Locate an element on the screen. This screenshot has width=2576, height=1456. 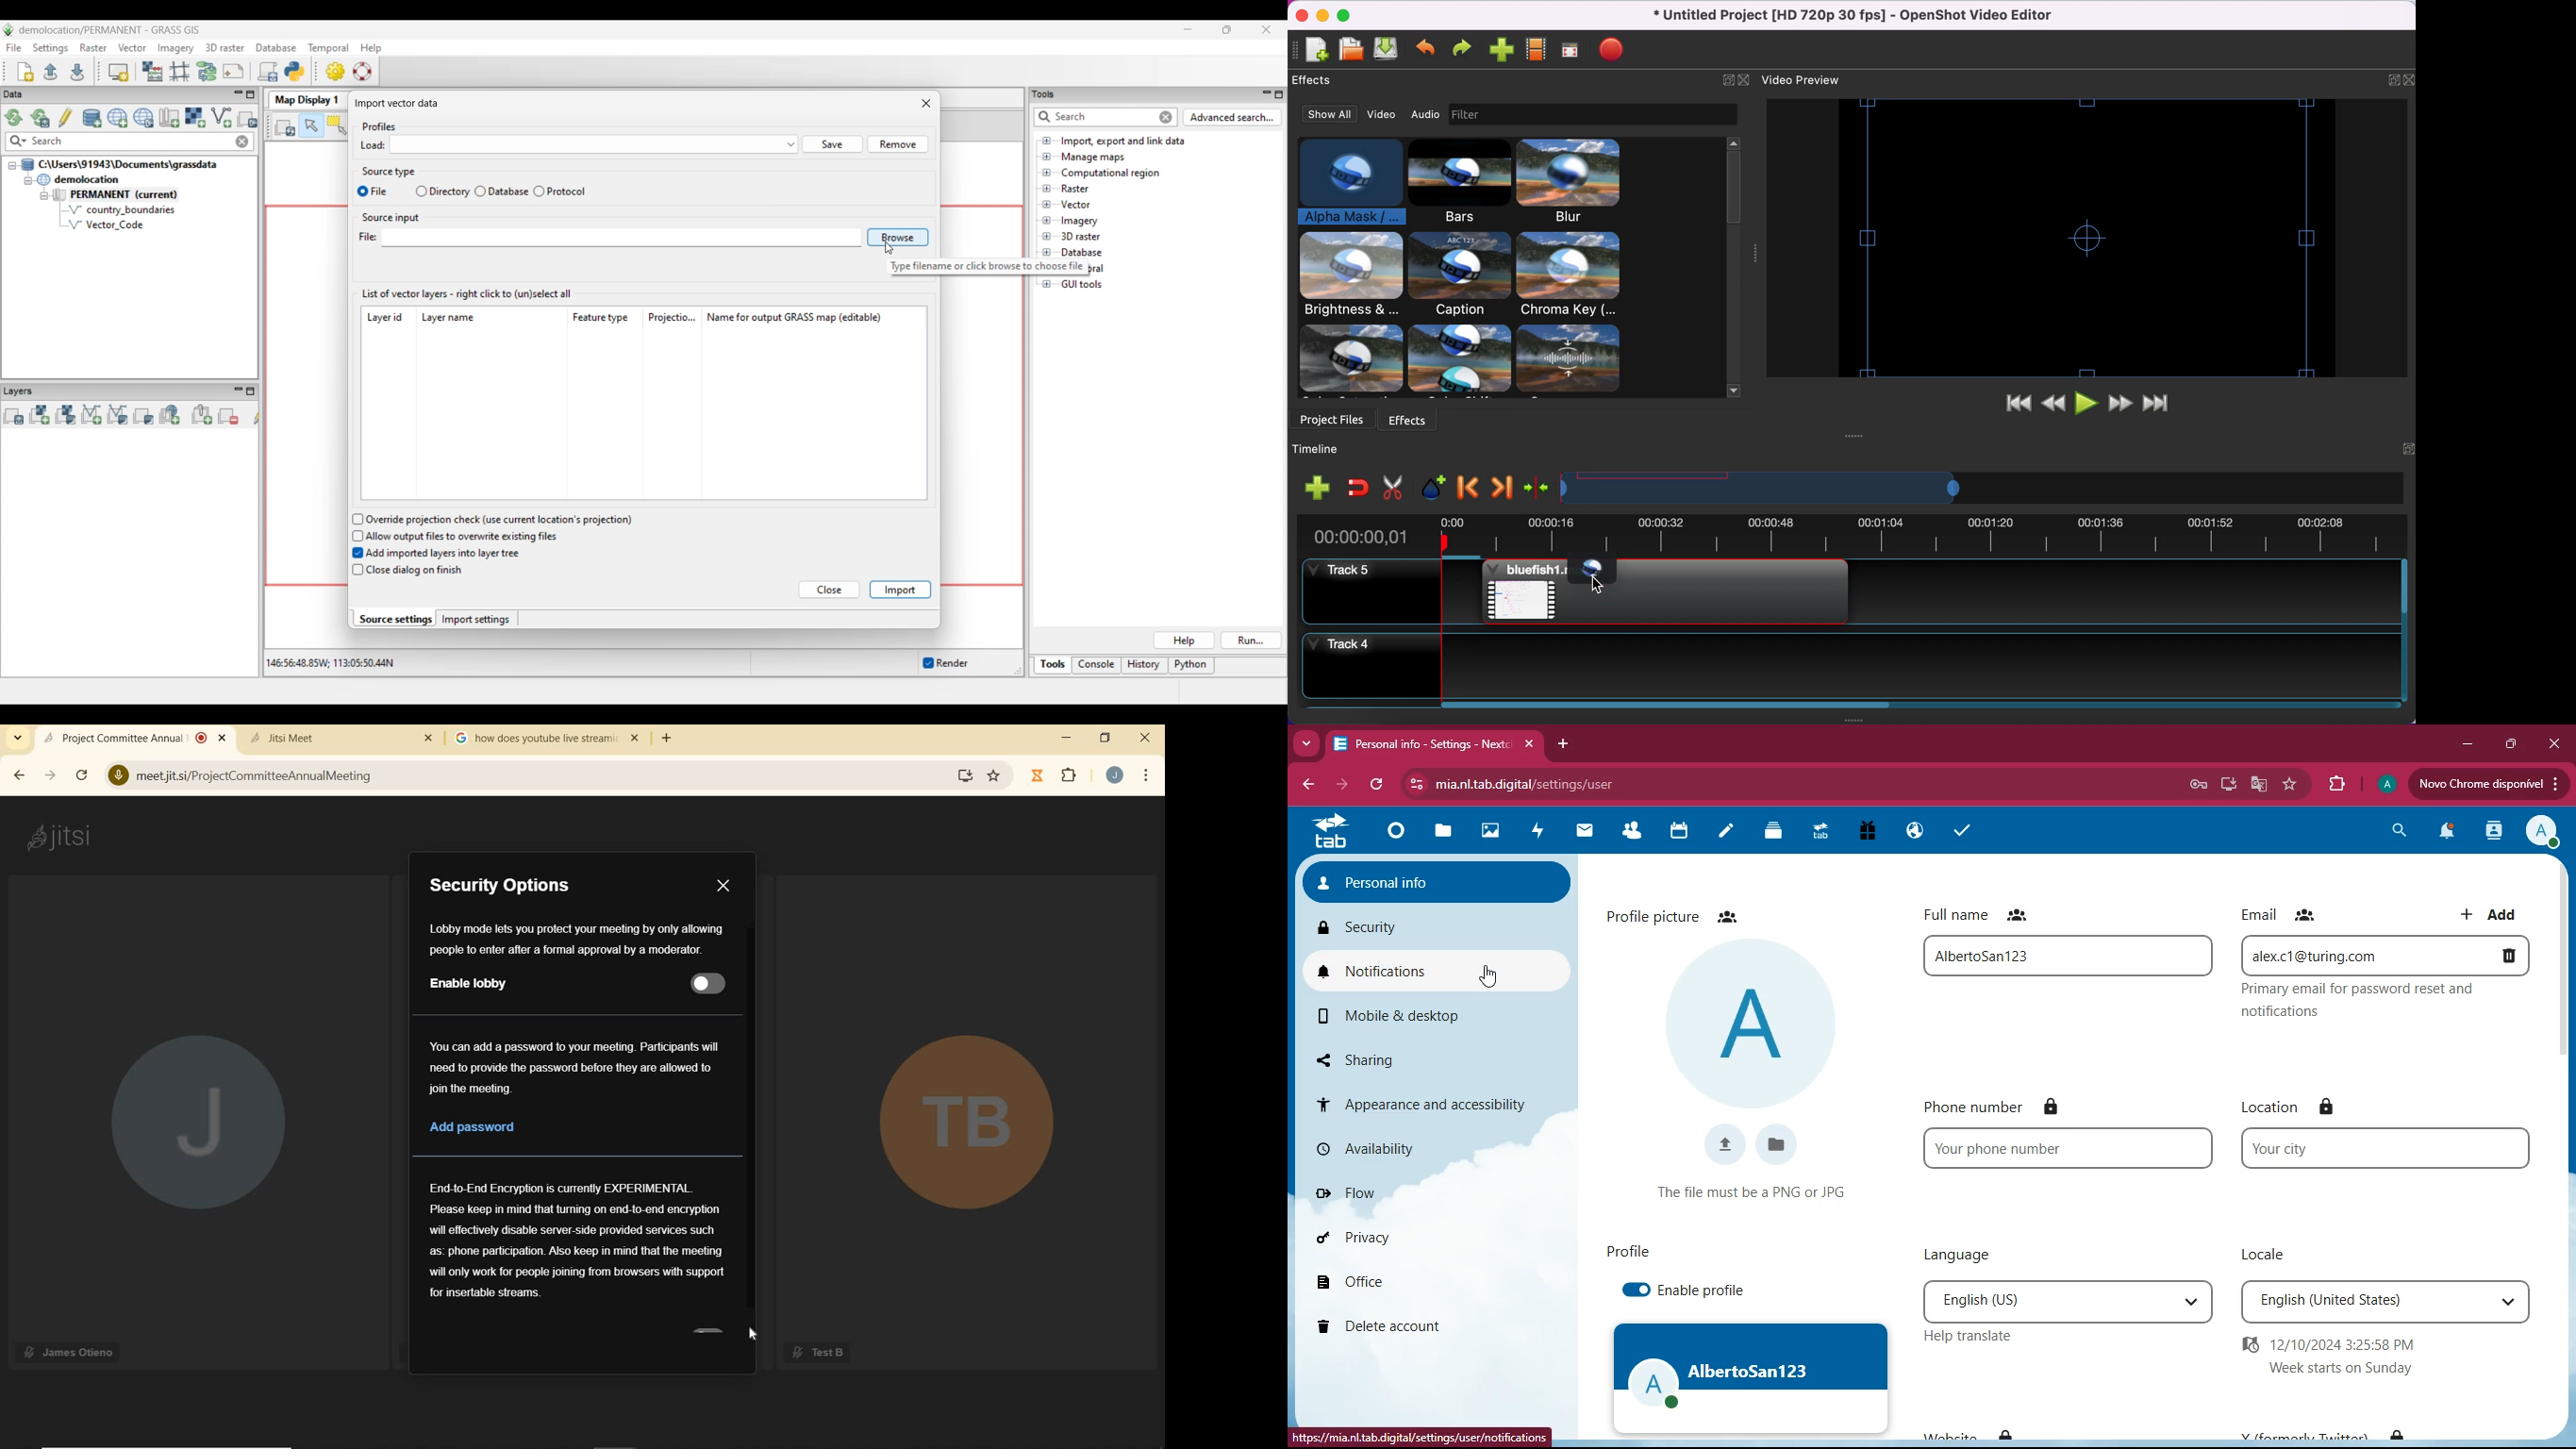
forward is located at coordinates (1339, 785).